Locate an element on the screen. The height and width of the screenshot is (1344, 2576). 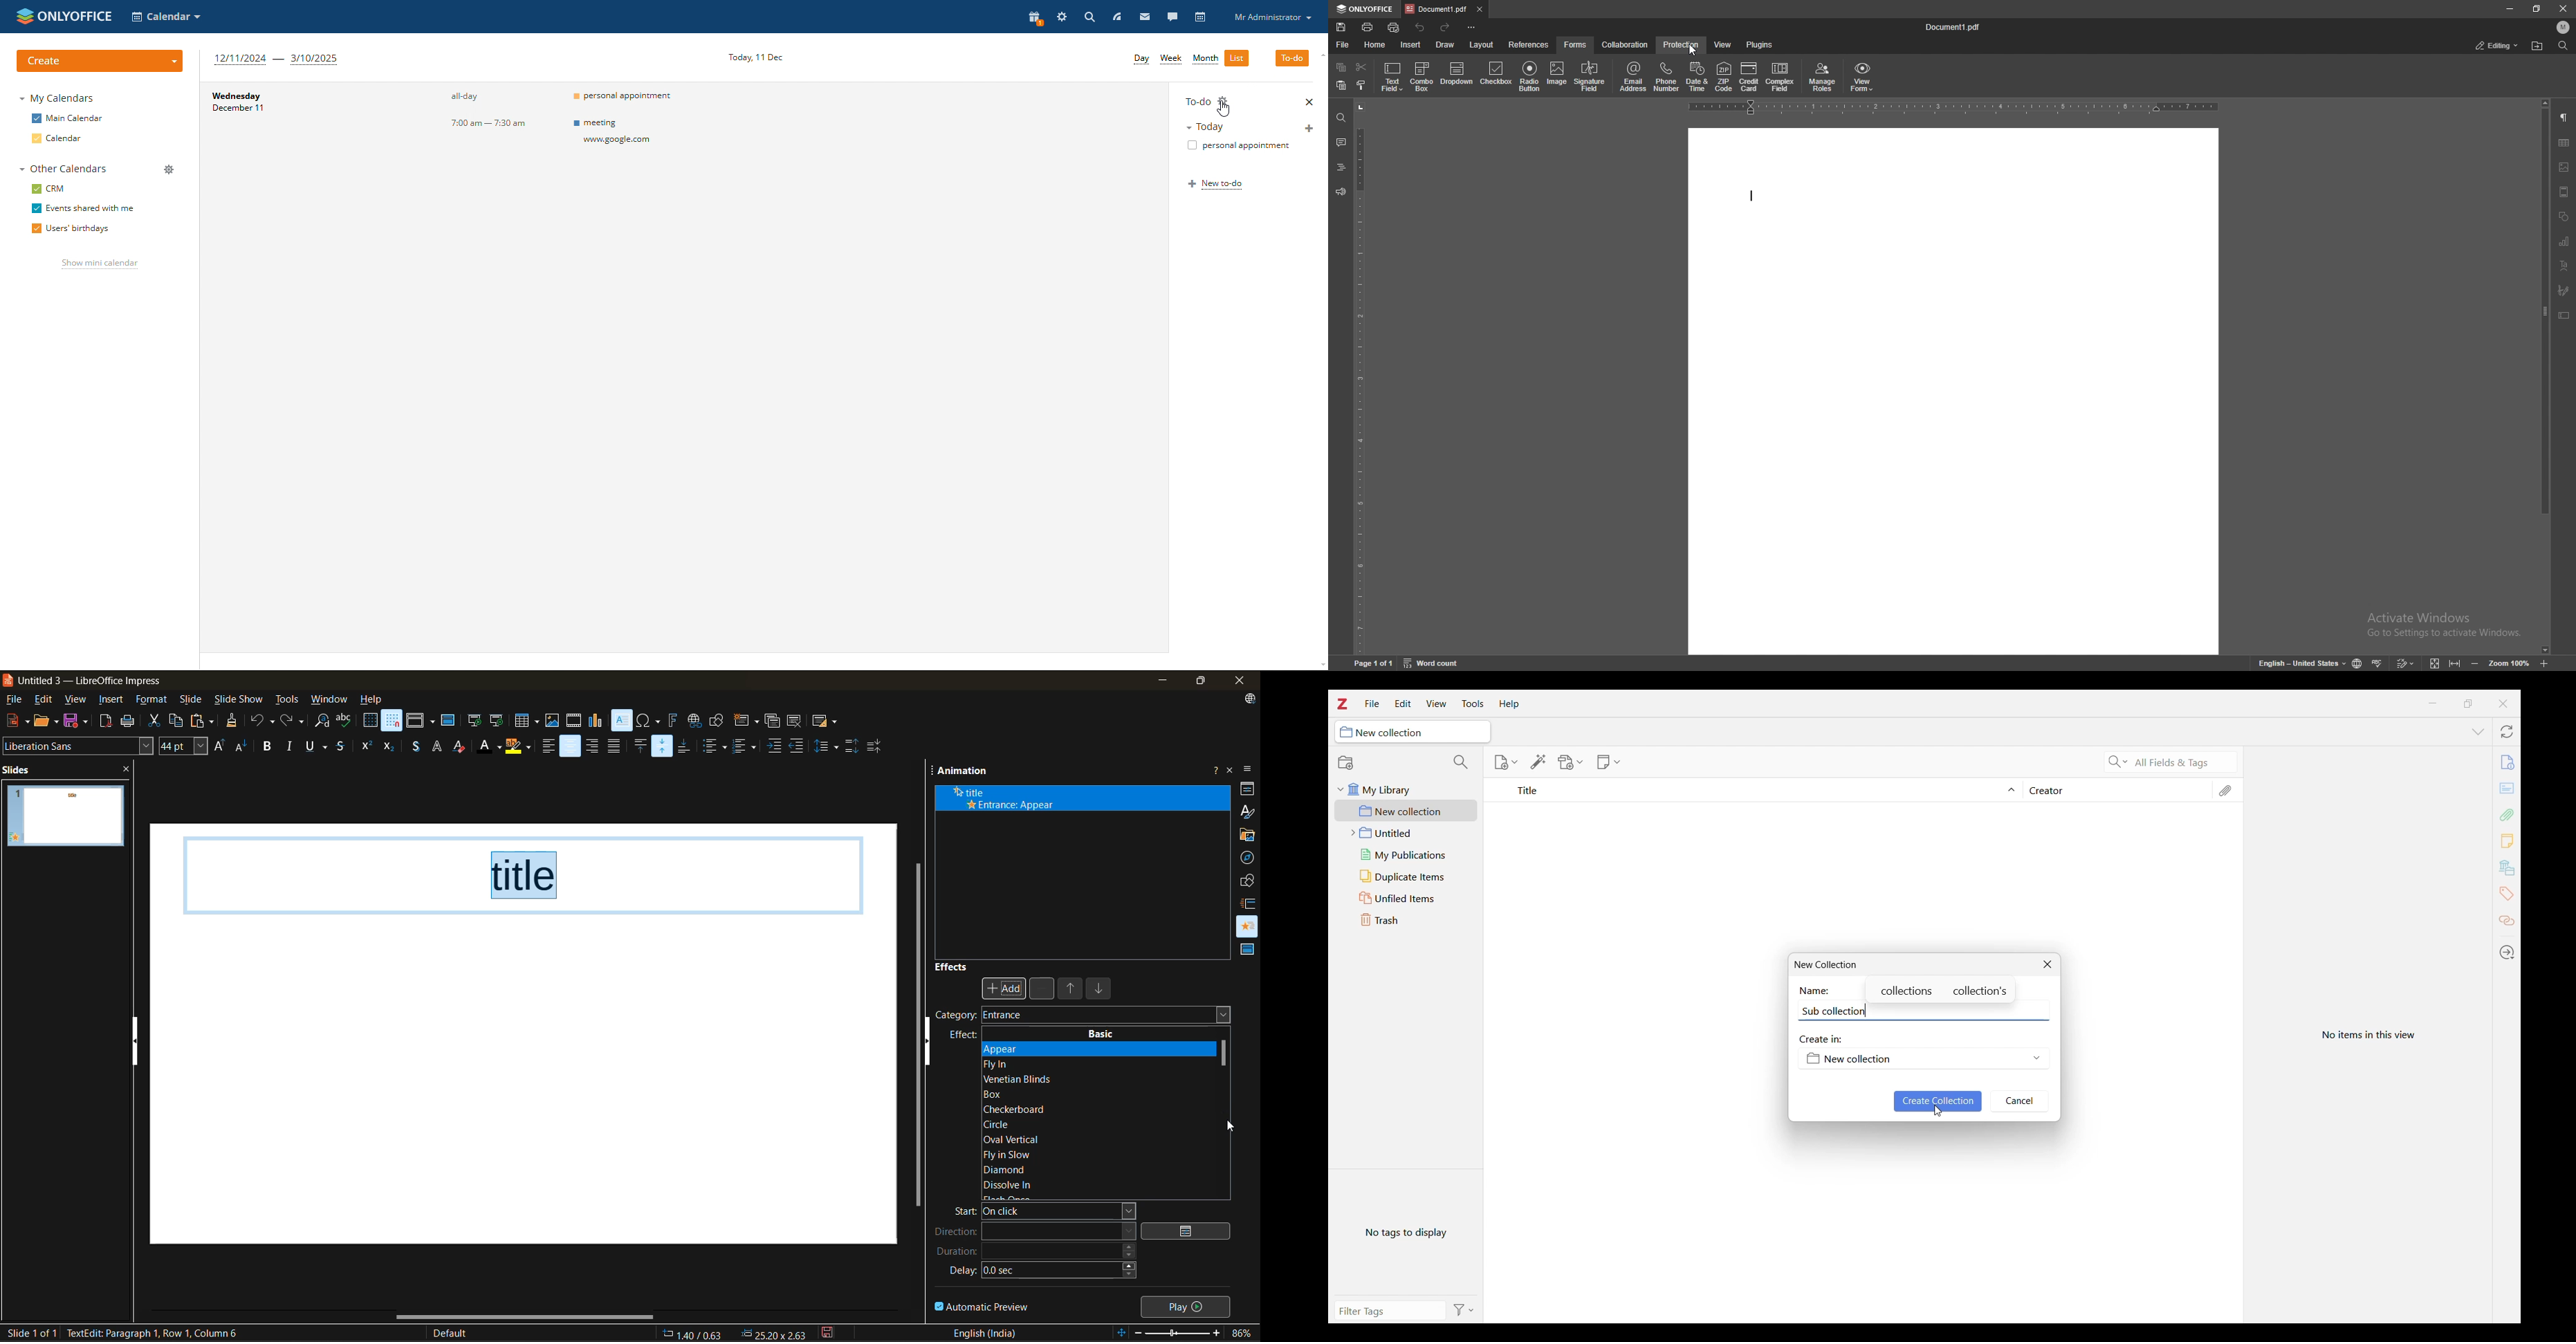
Trash folder is located at coordinates (1406, 920).